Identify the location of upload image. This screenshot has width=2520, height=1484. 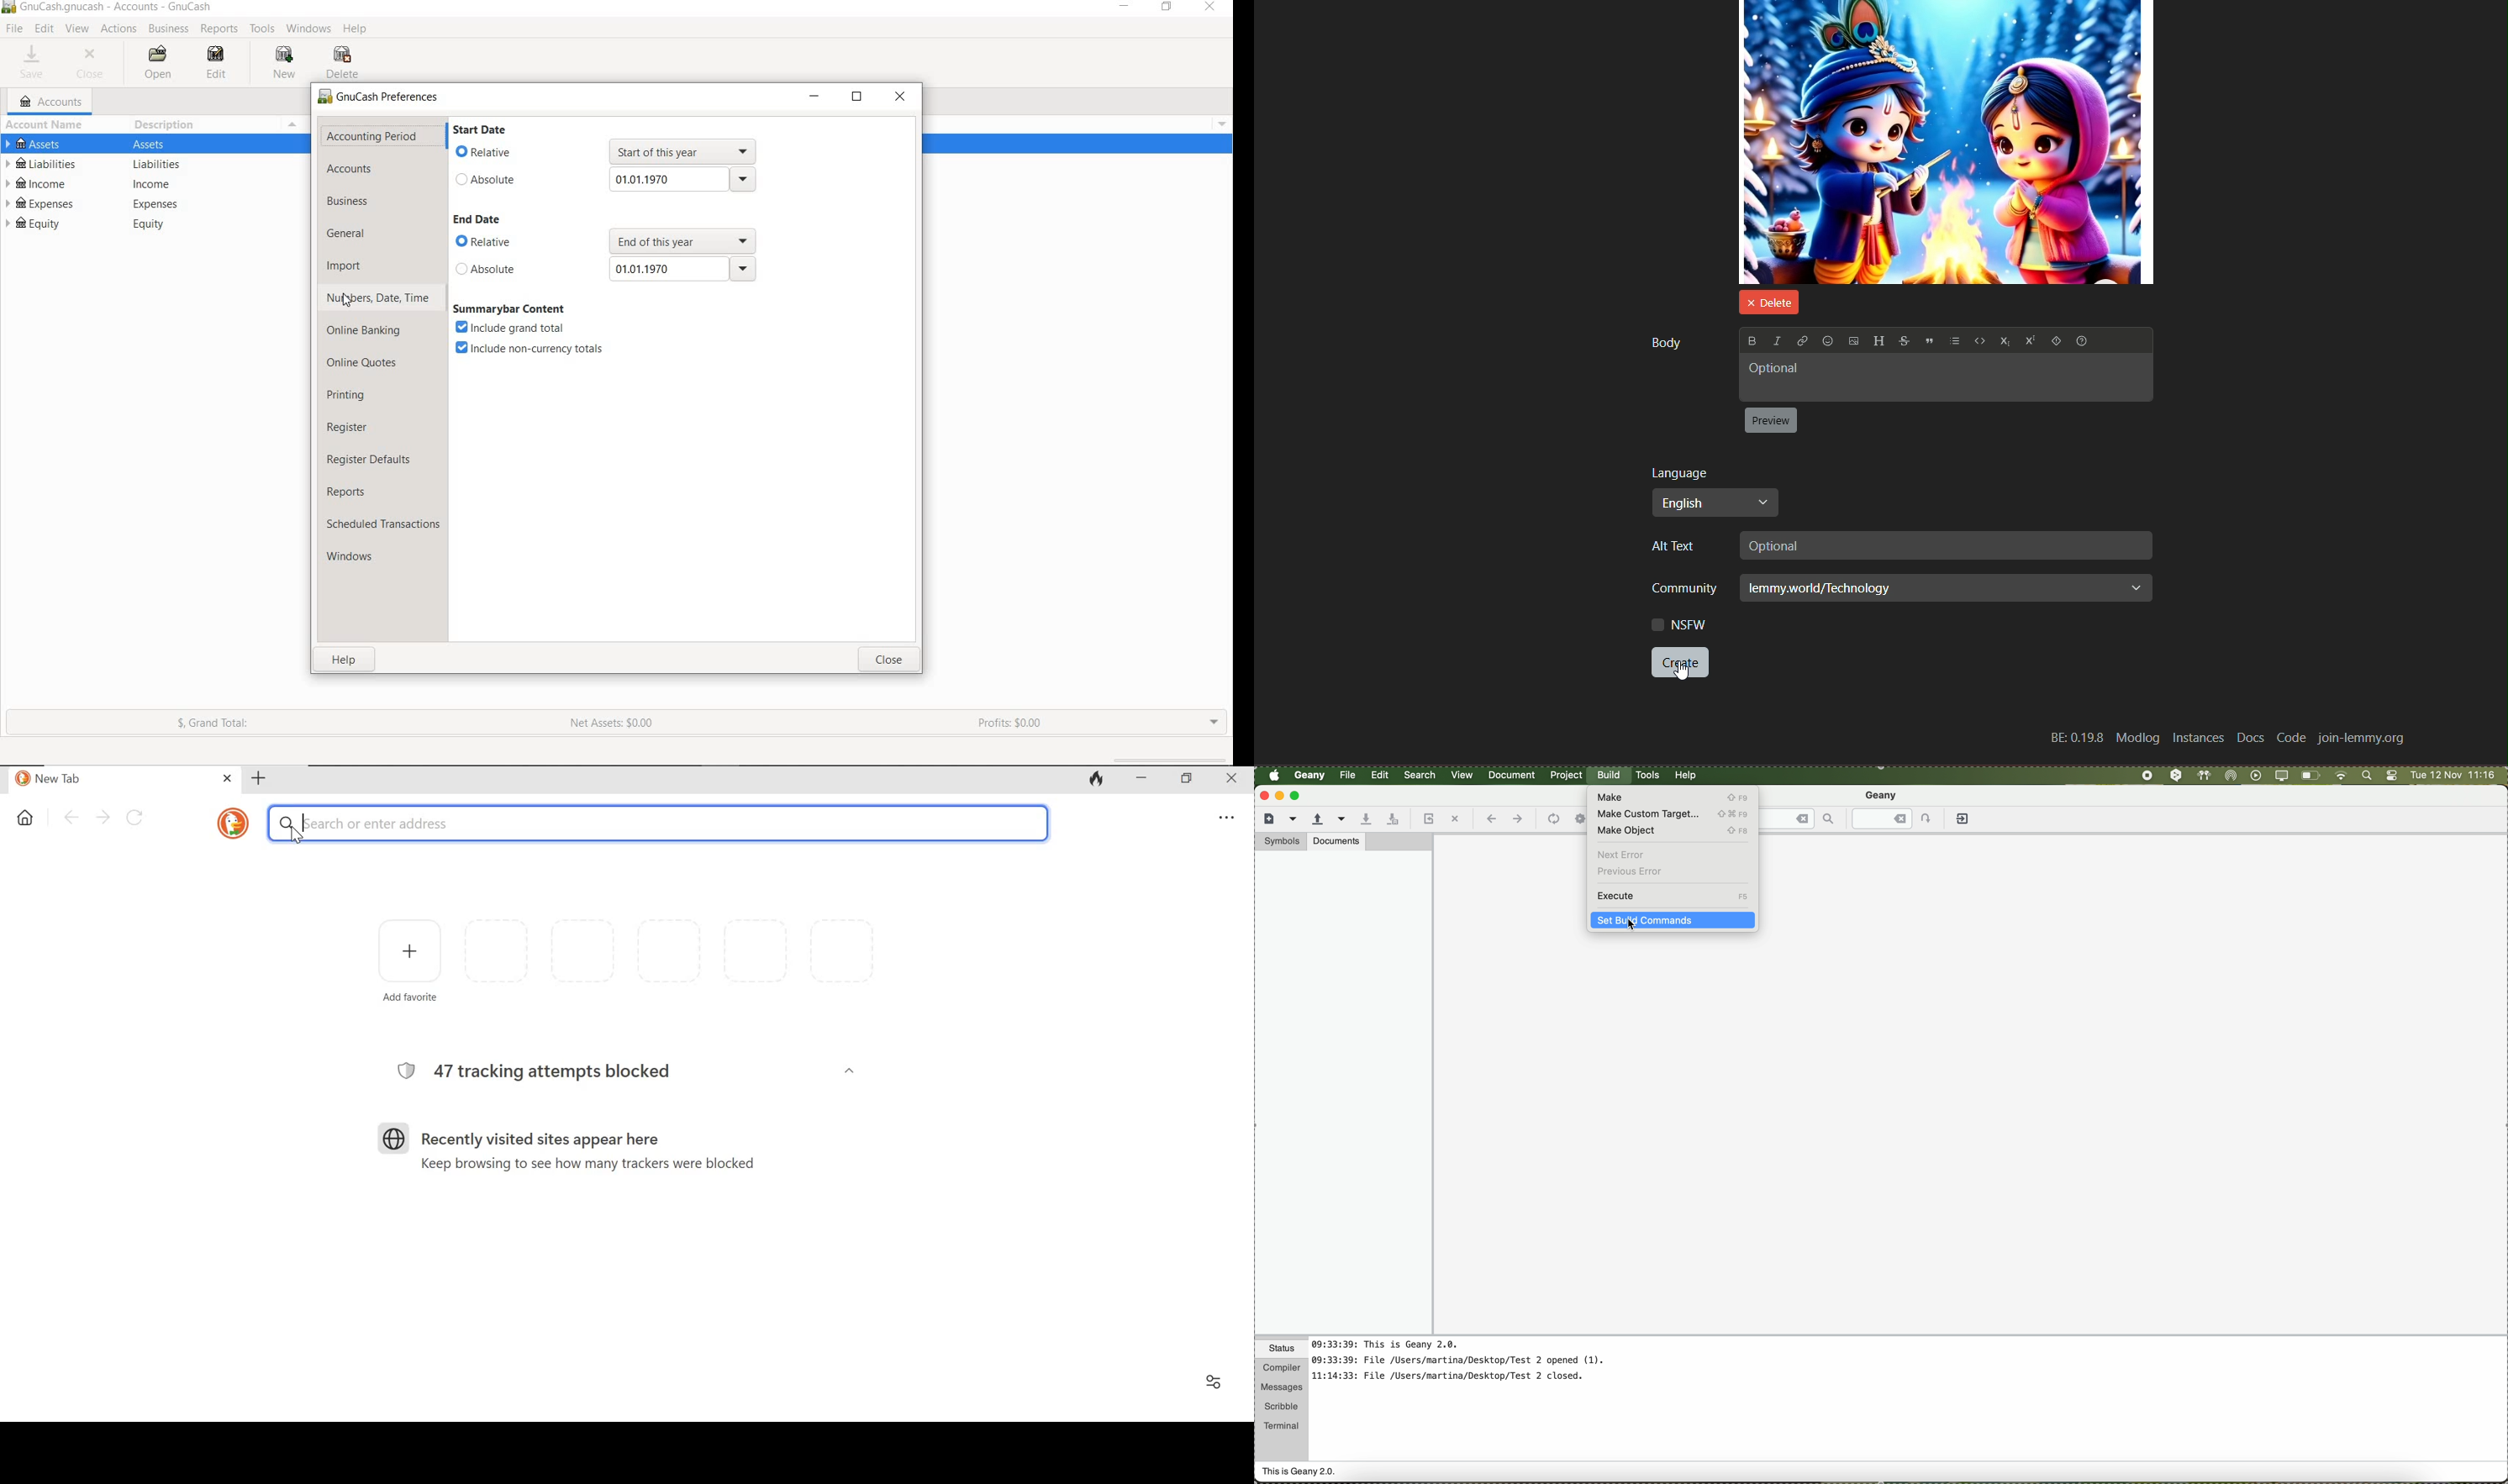
(1853, 342).